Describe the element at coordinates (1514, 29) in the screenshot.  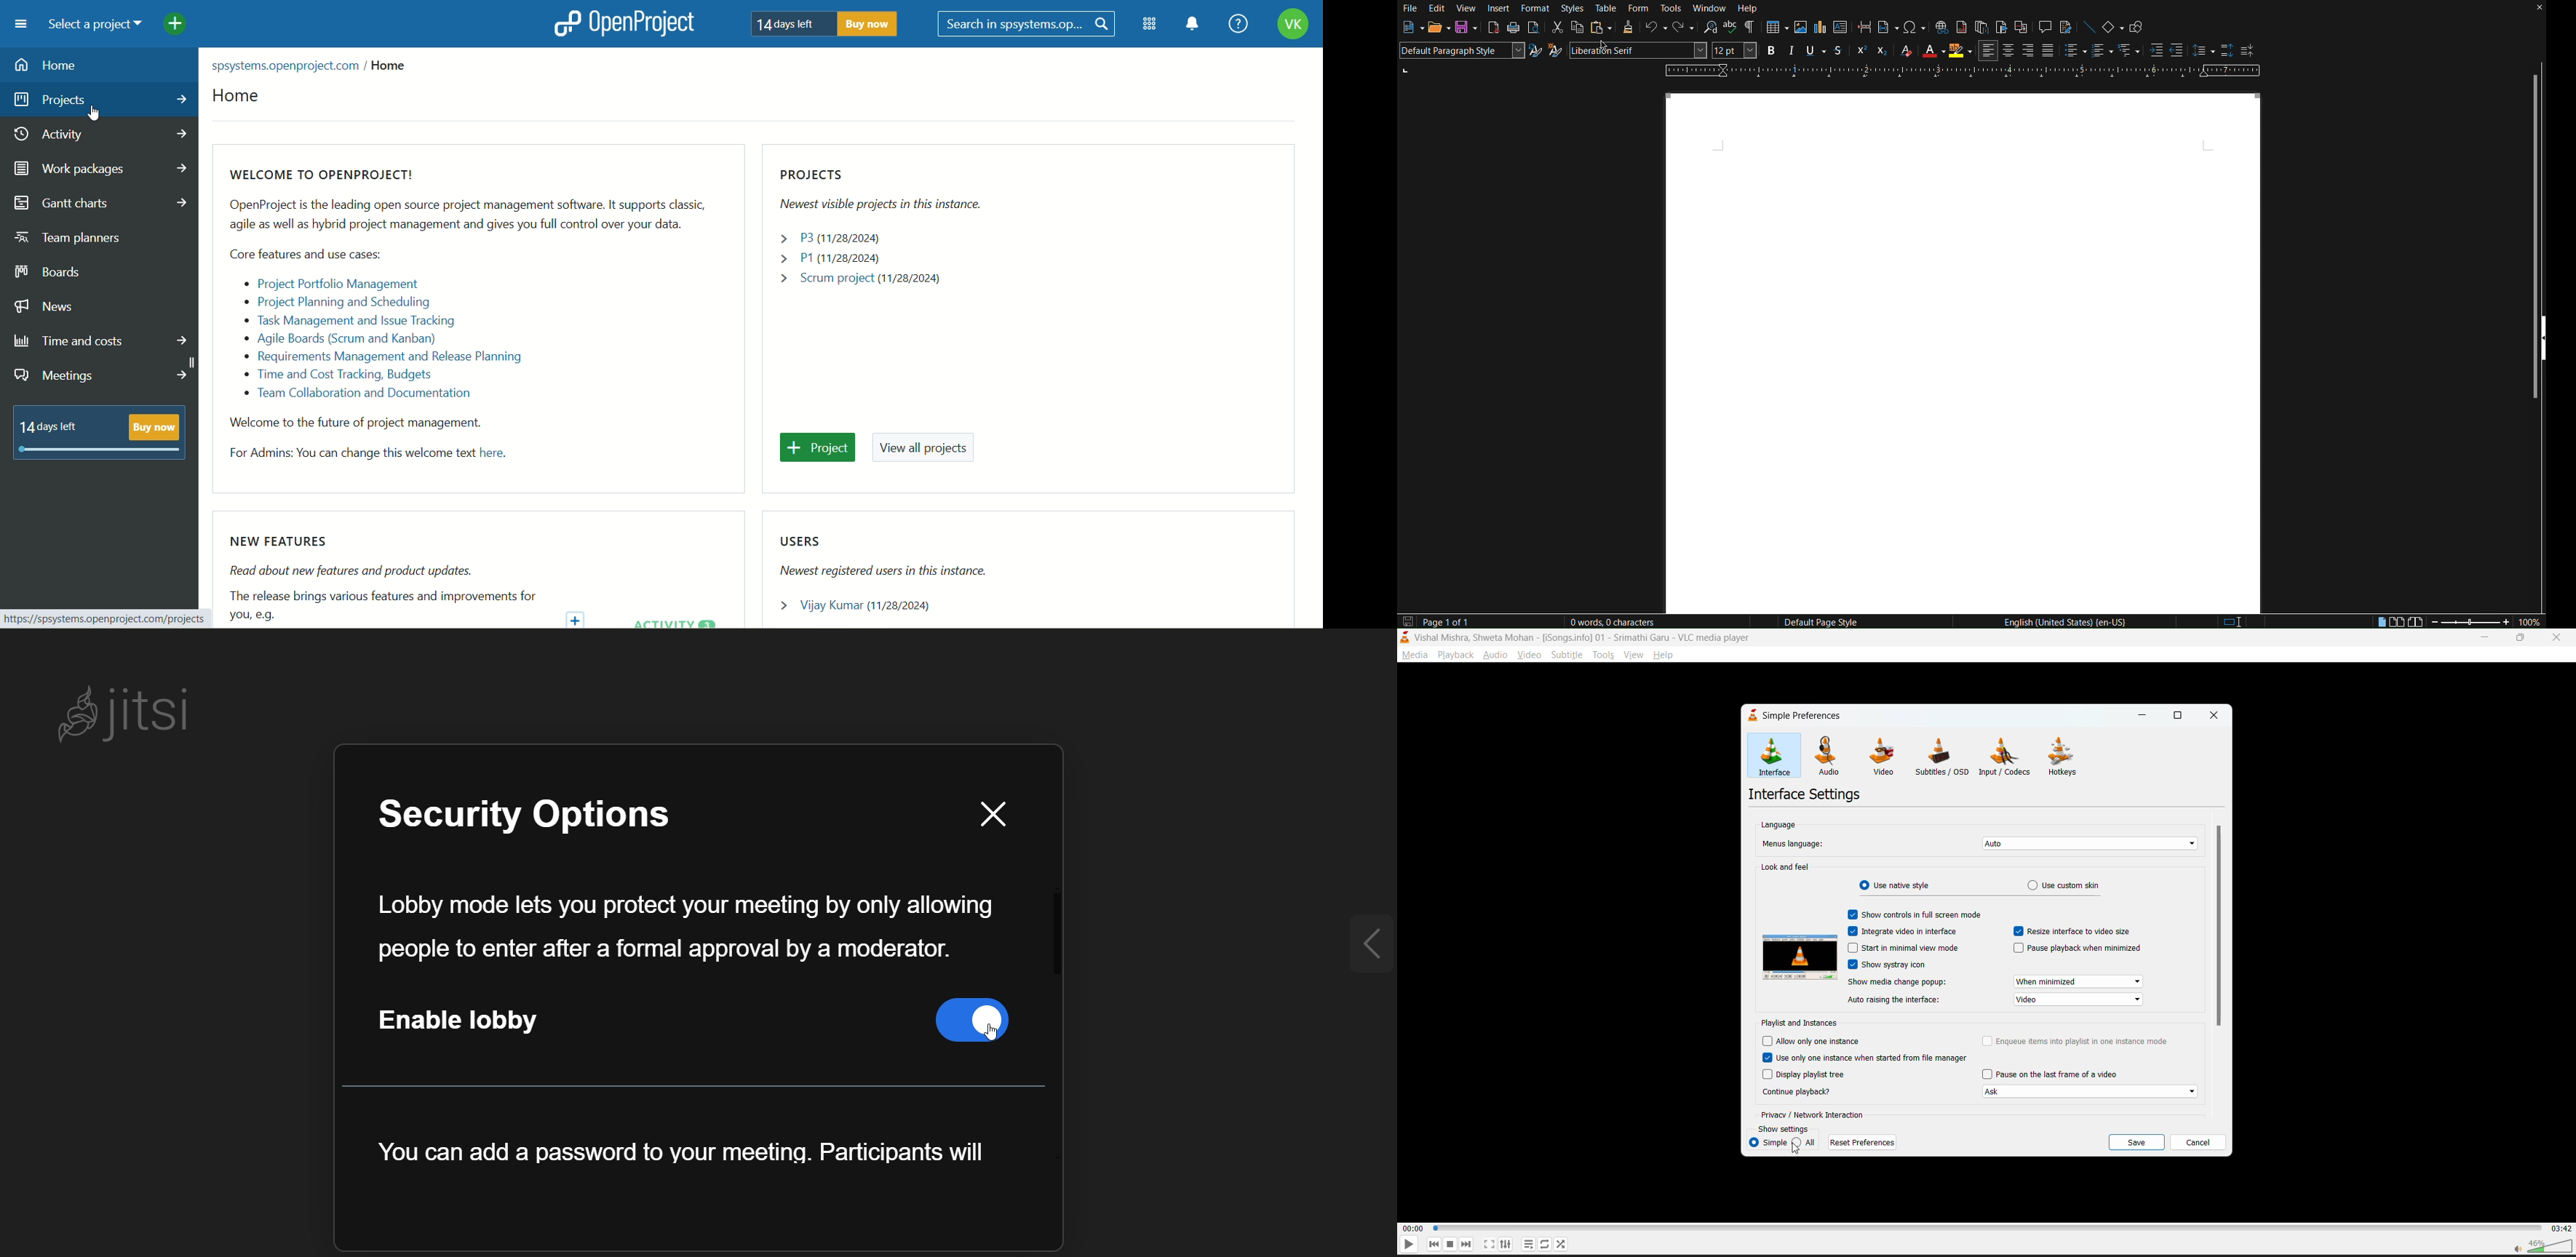
I see `Print` at that location.